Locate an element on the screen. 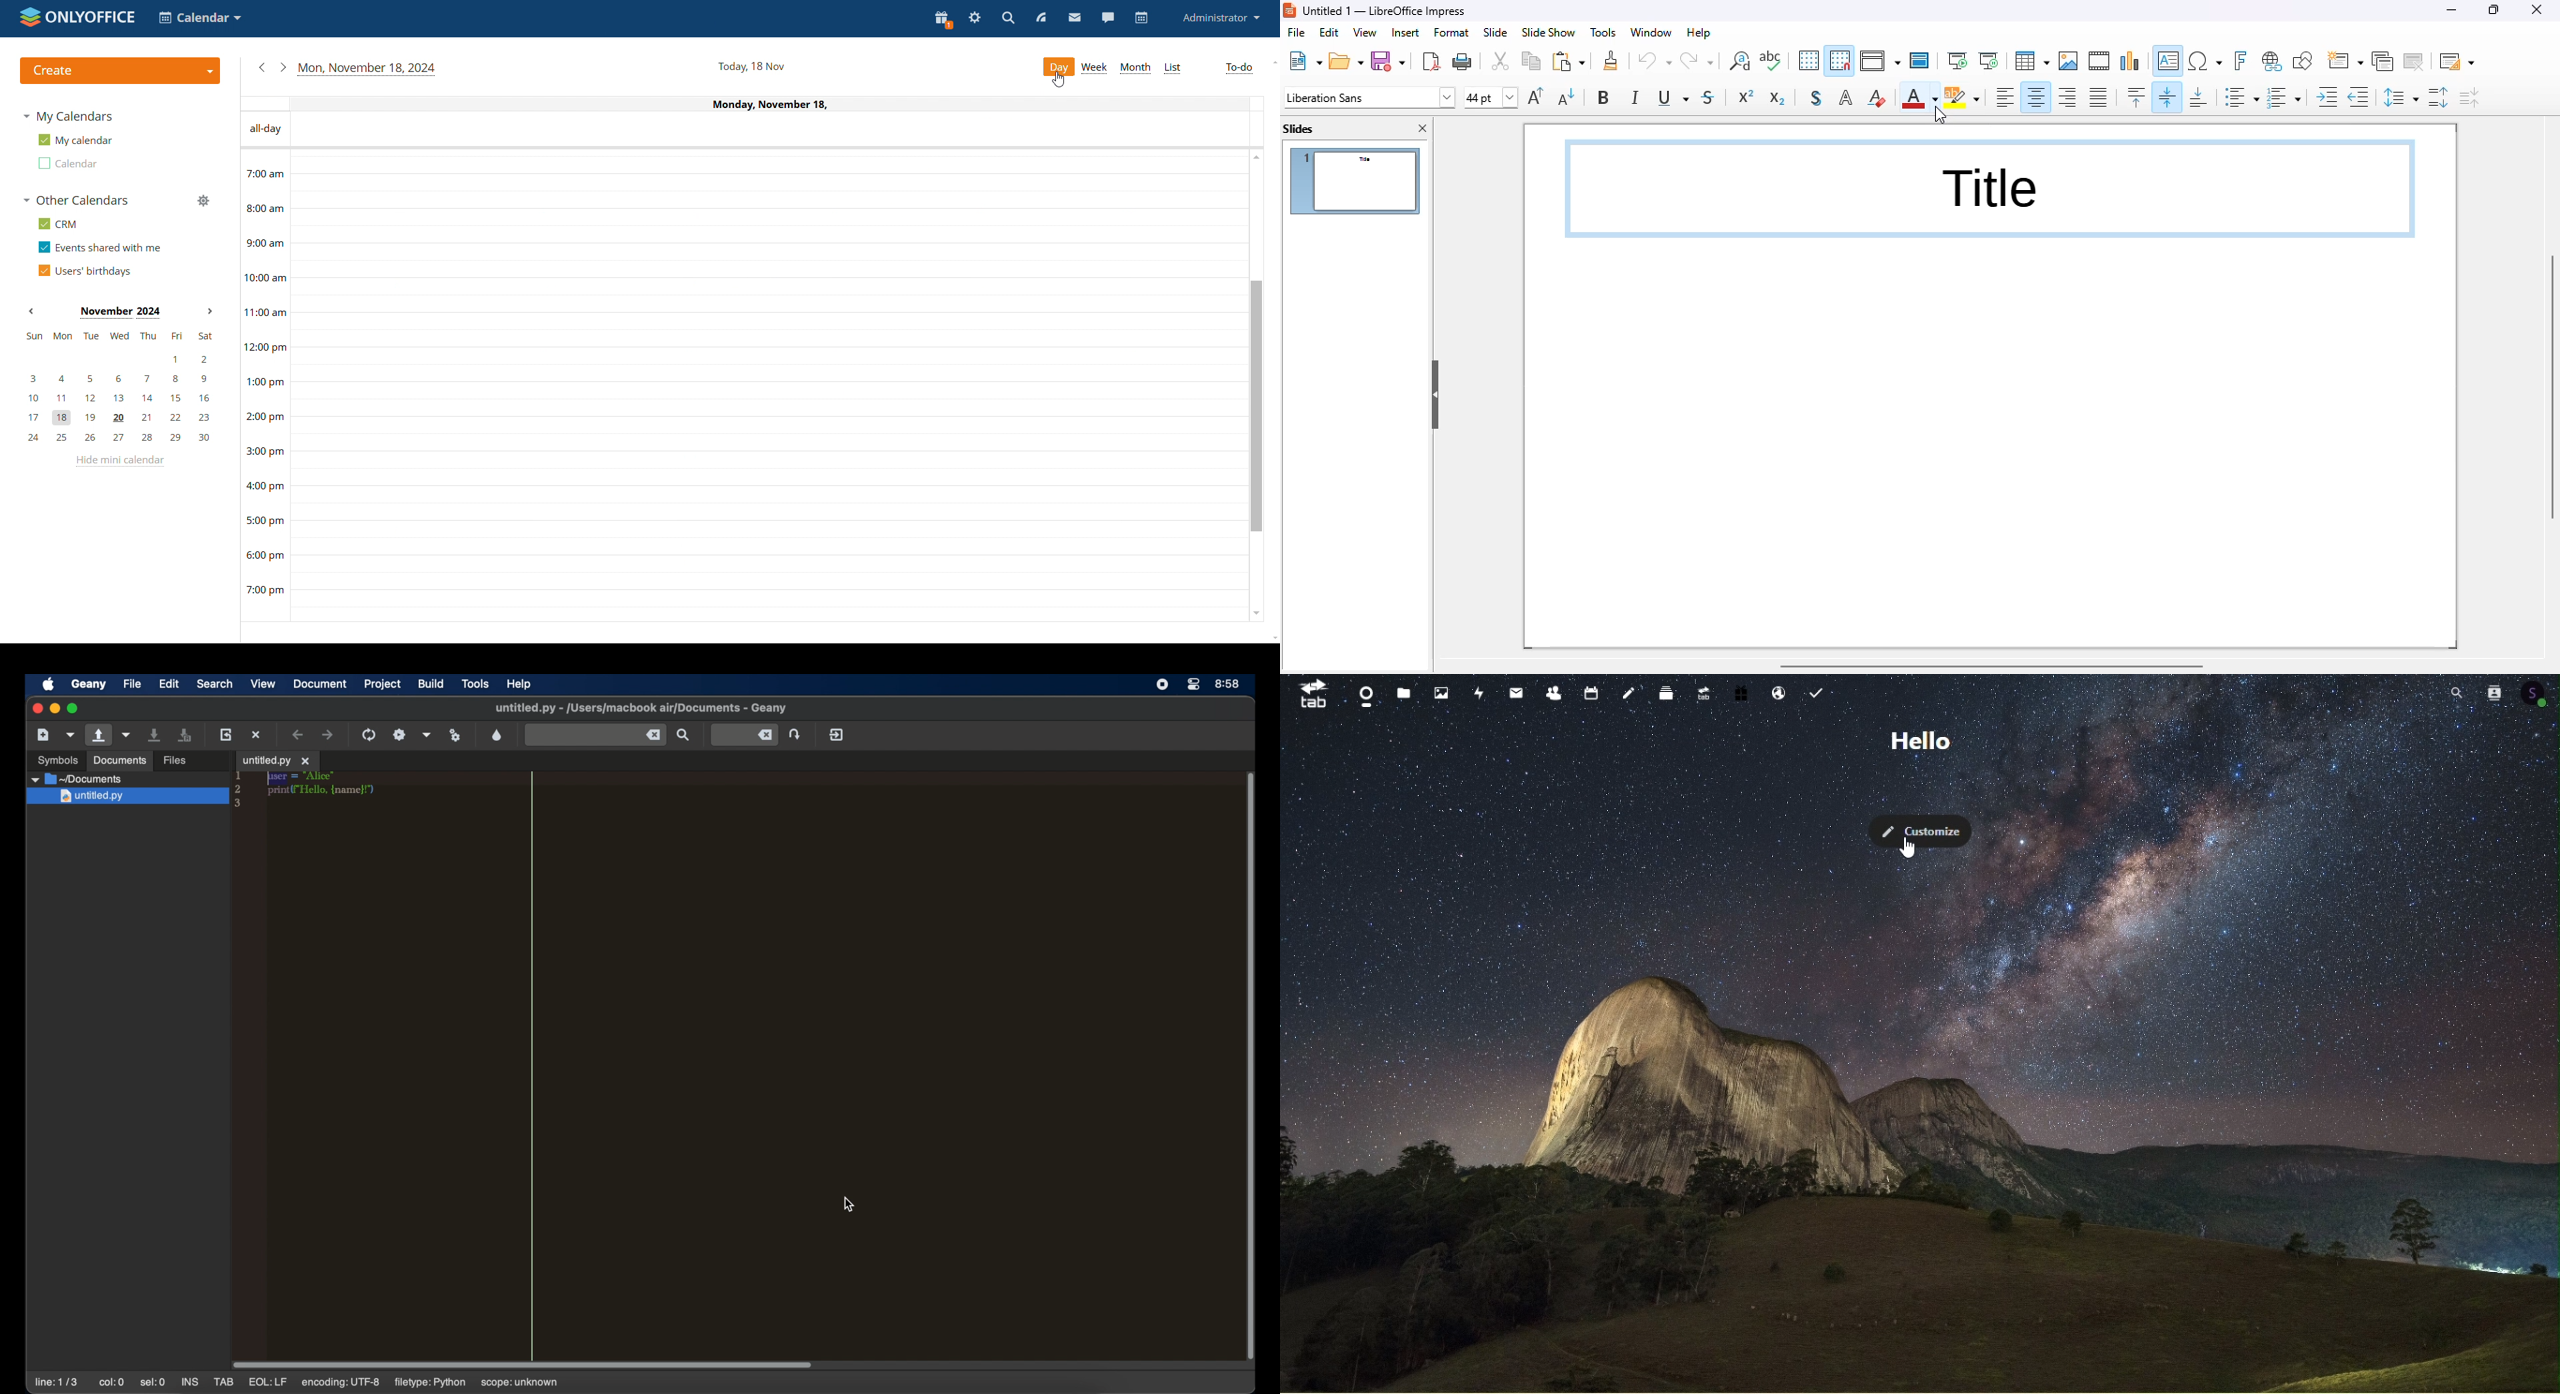 The image size is (2576, 1400). toggle ordered list is located at coordinates (2284, 97).